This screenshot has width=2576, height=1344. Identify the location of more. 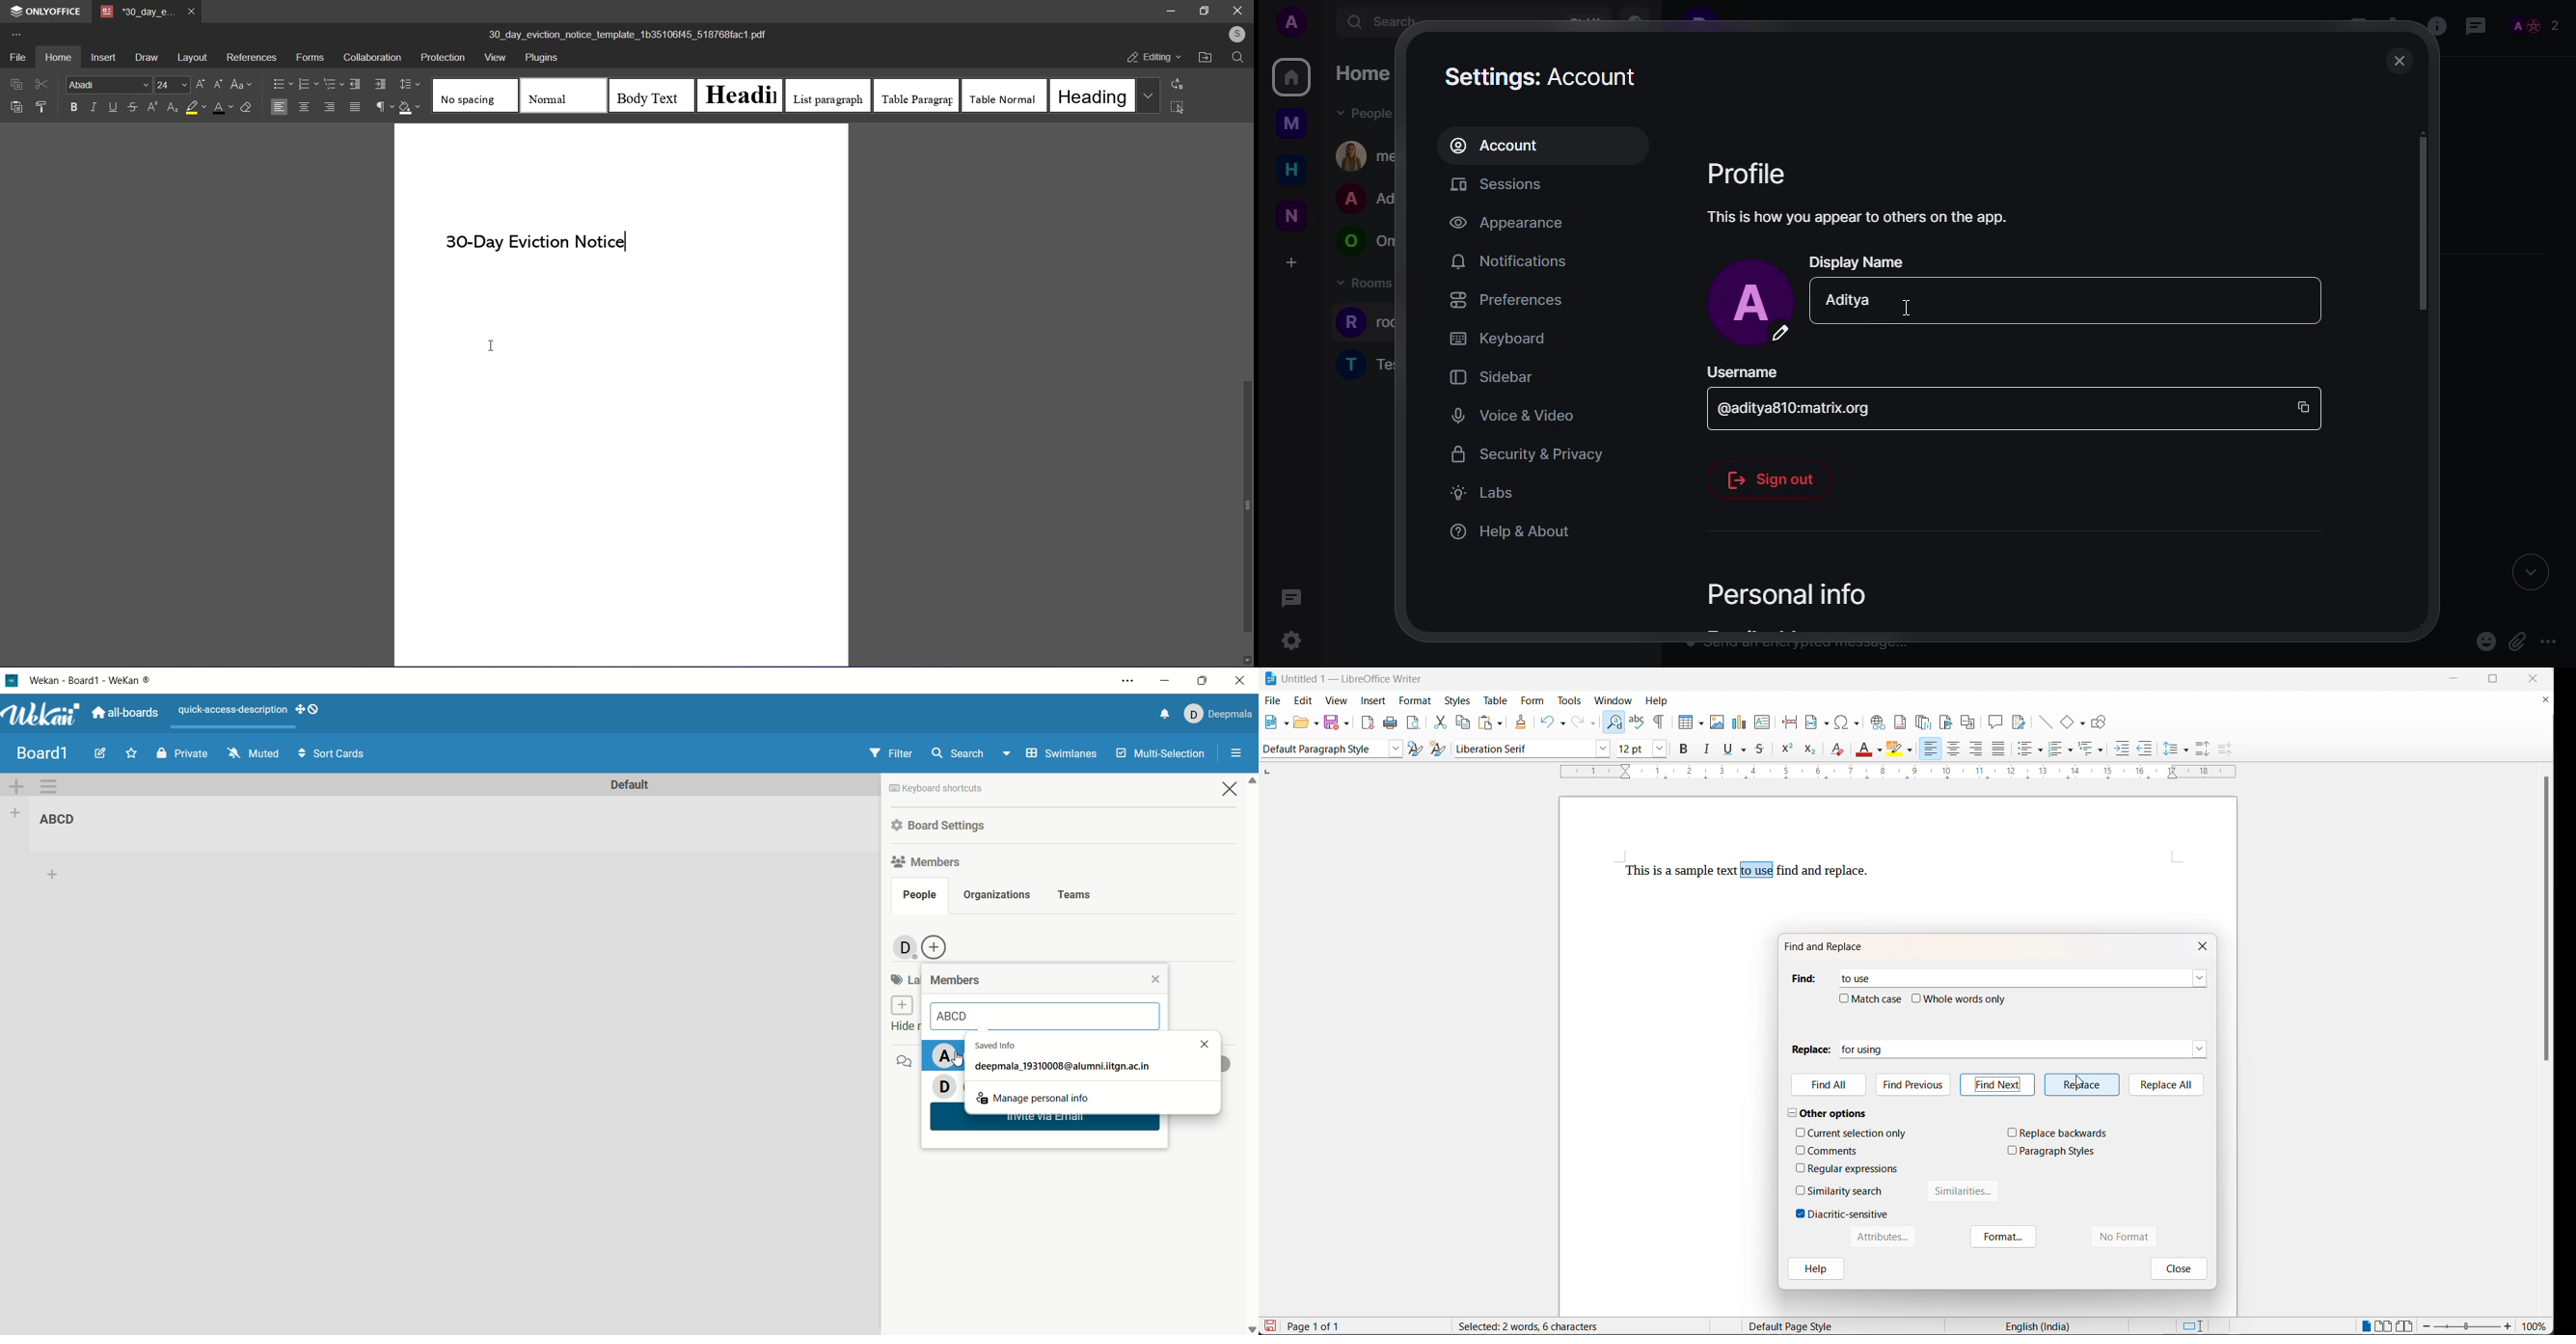
(2552, 637).